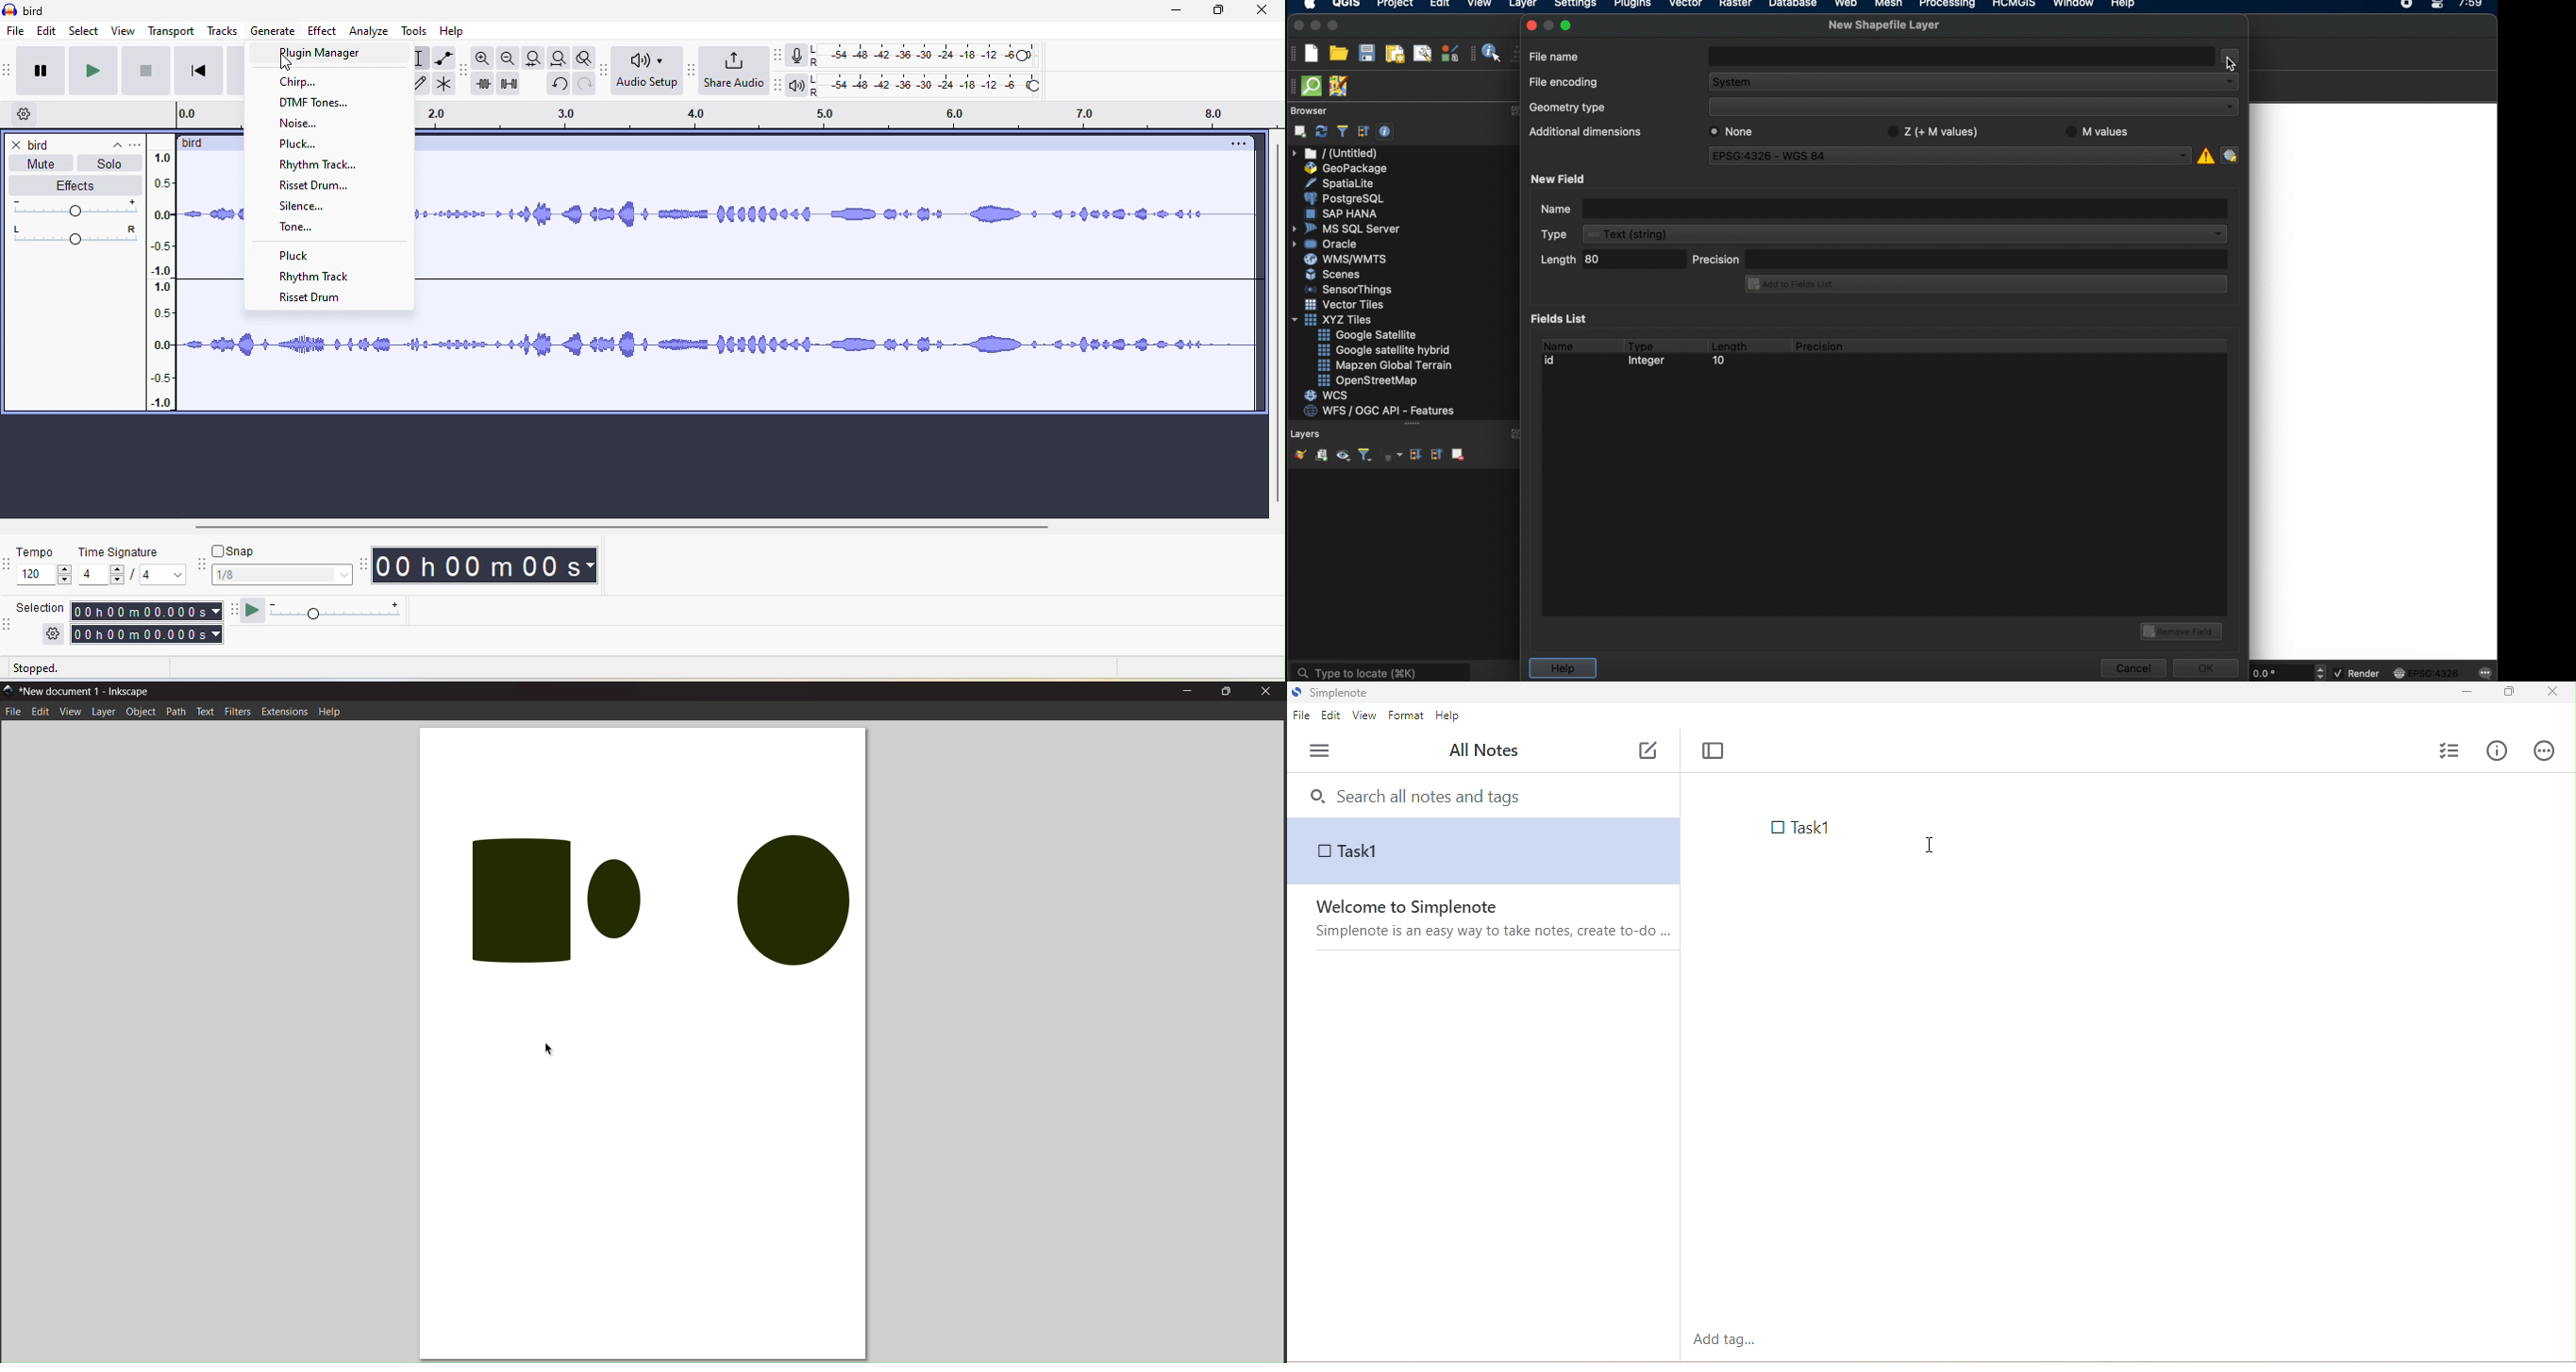 This screenshot has height=1372, width=2576. I want to click on type, so click(1642, 344).